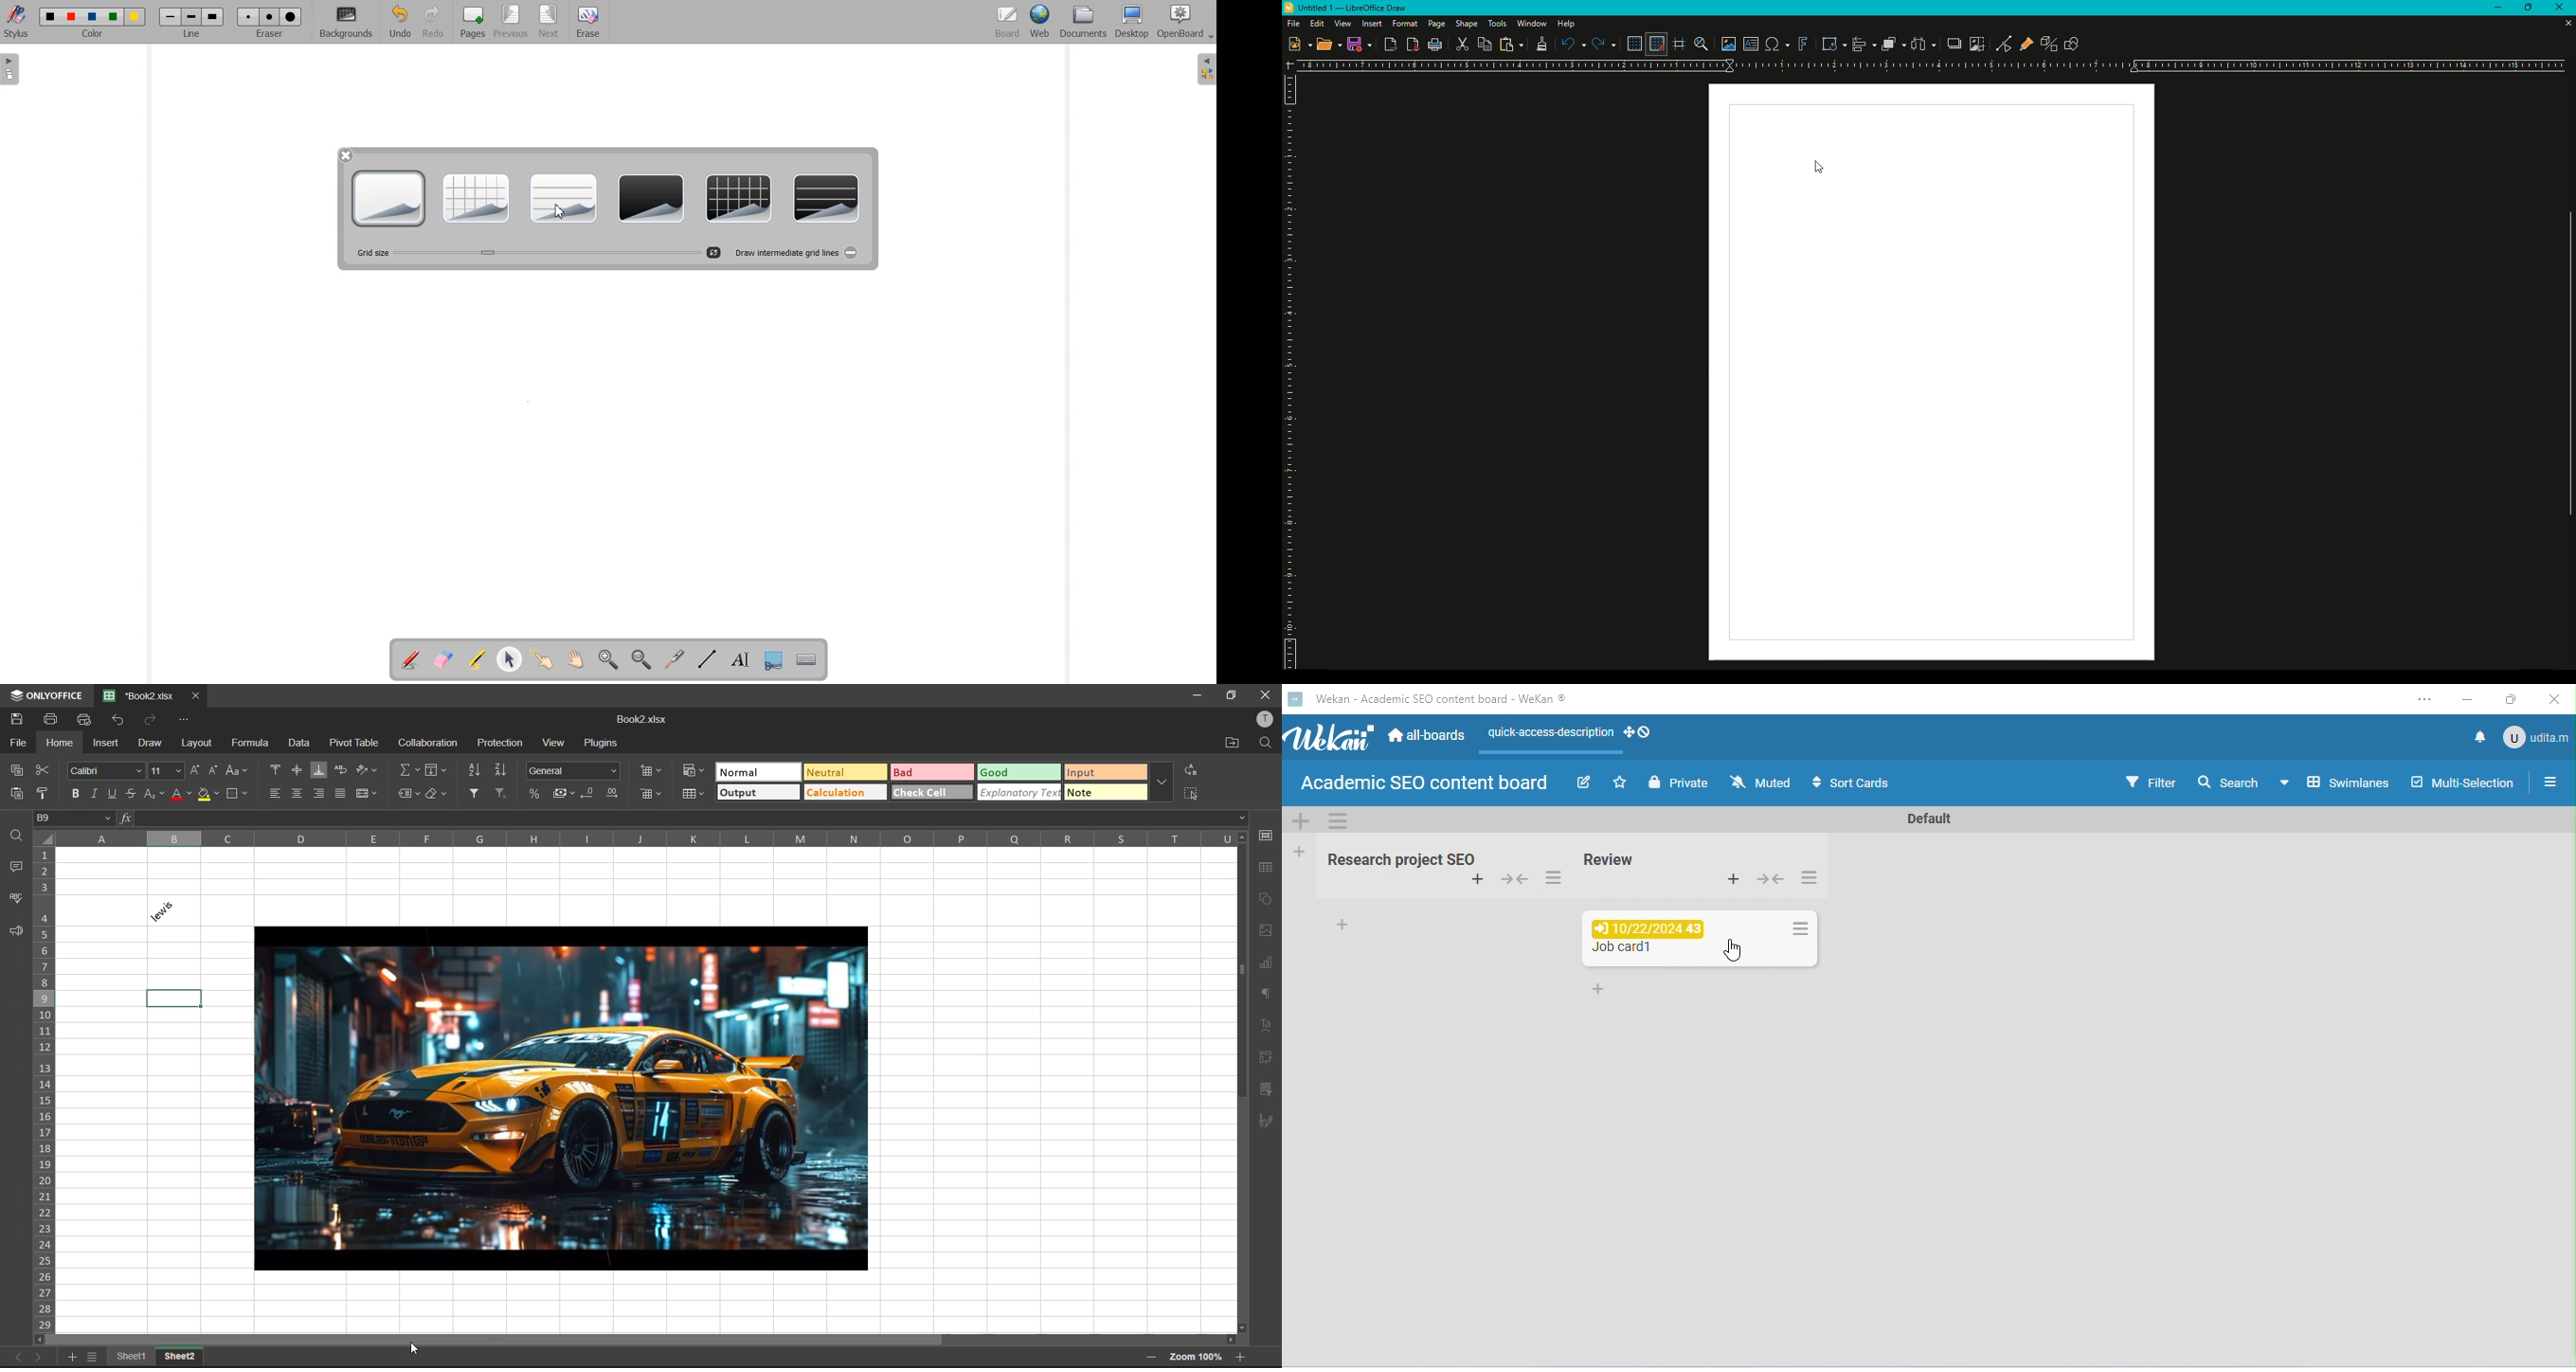 This screenshot has height=1372, width=2576. I want to click on align middle, so click(299, 771).